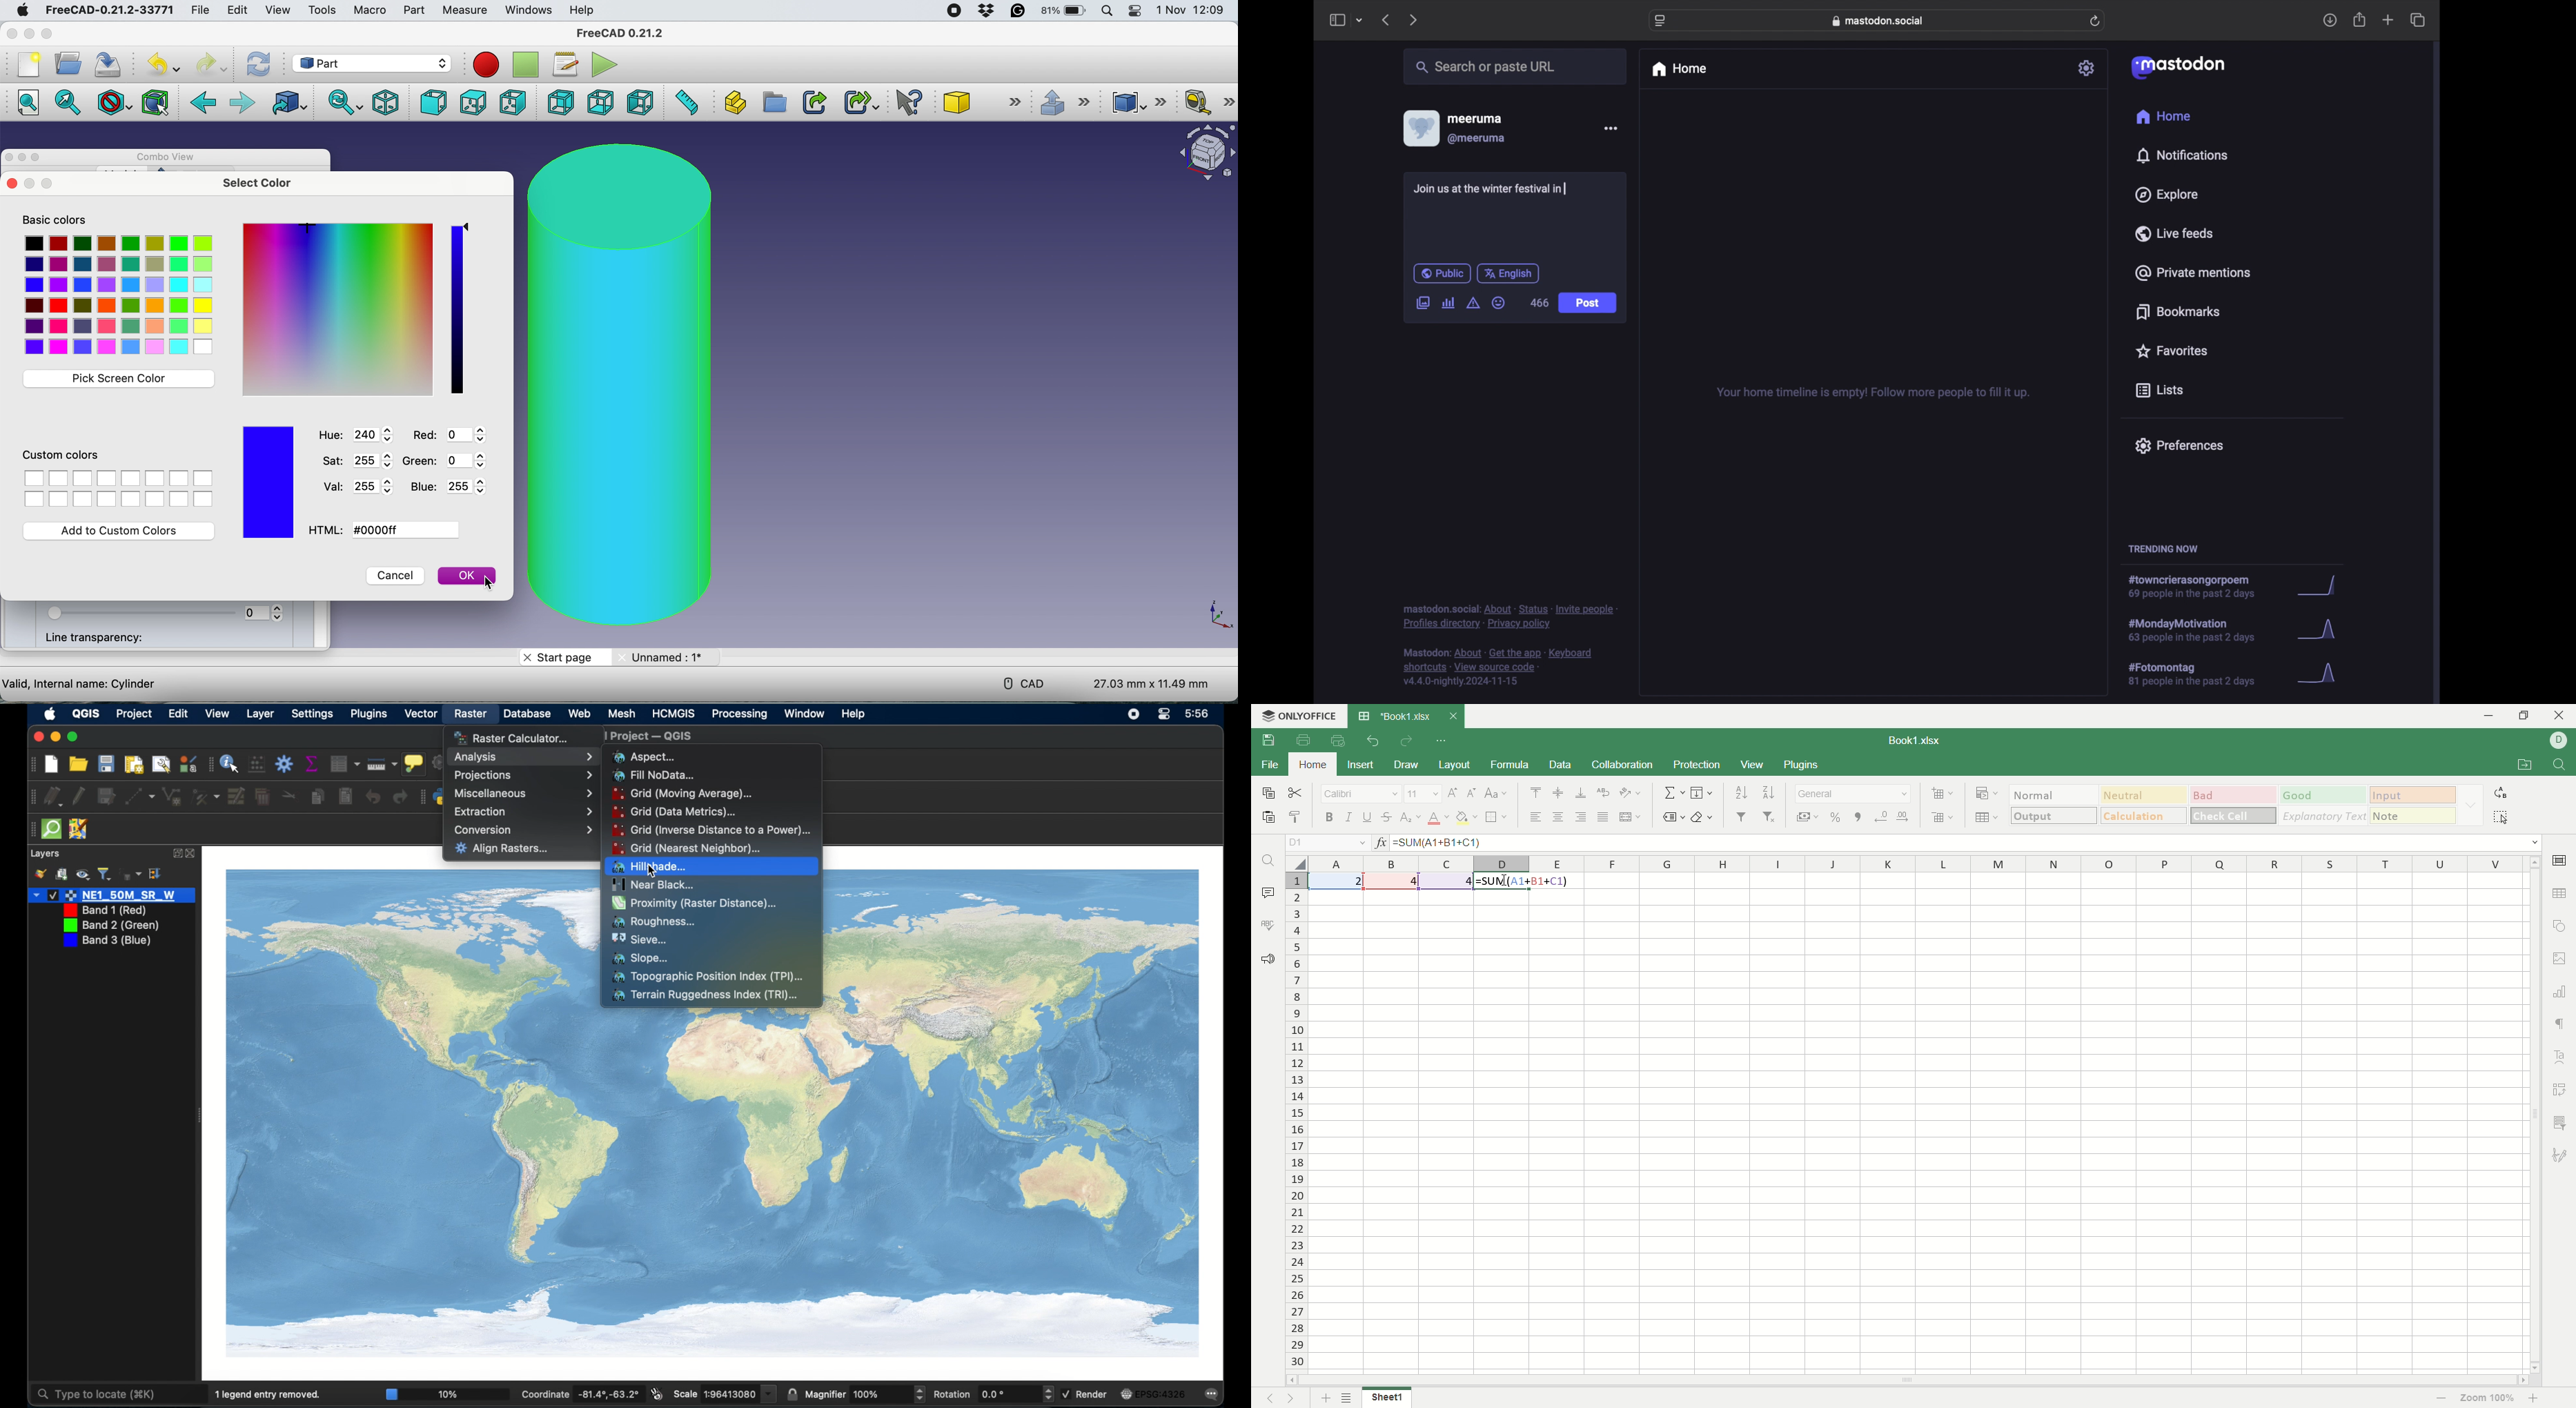 Image resolution: width=2576 pixels, height=1428 pixels. Describe the element at coordinates (2165, 195) in the screenshot. I see `explore` at that location.